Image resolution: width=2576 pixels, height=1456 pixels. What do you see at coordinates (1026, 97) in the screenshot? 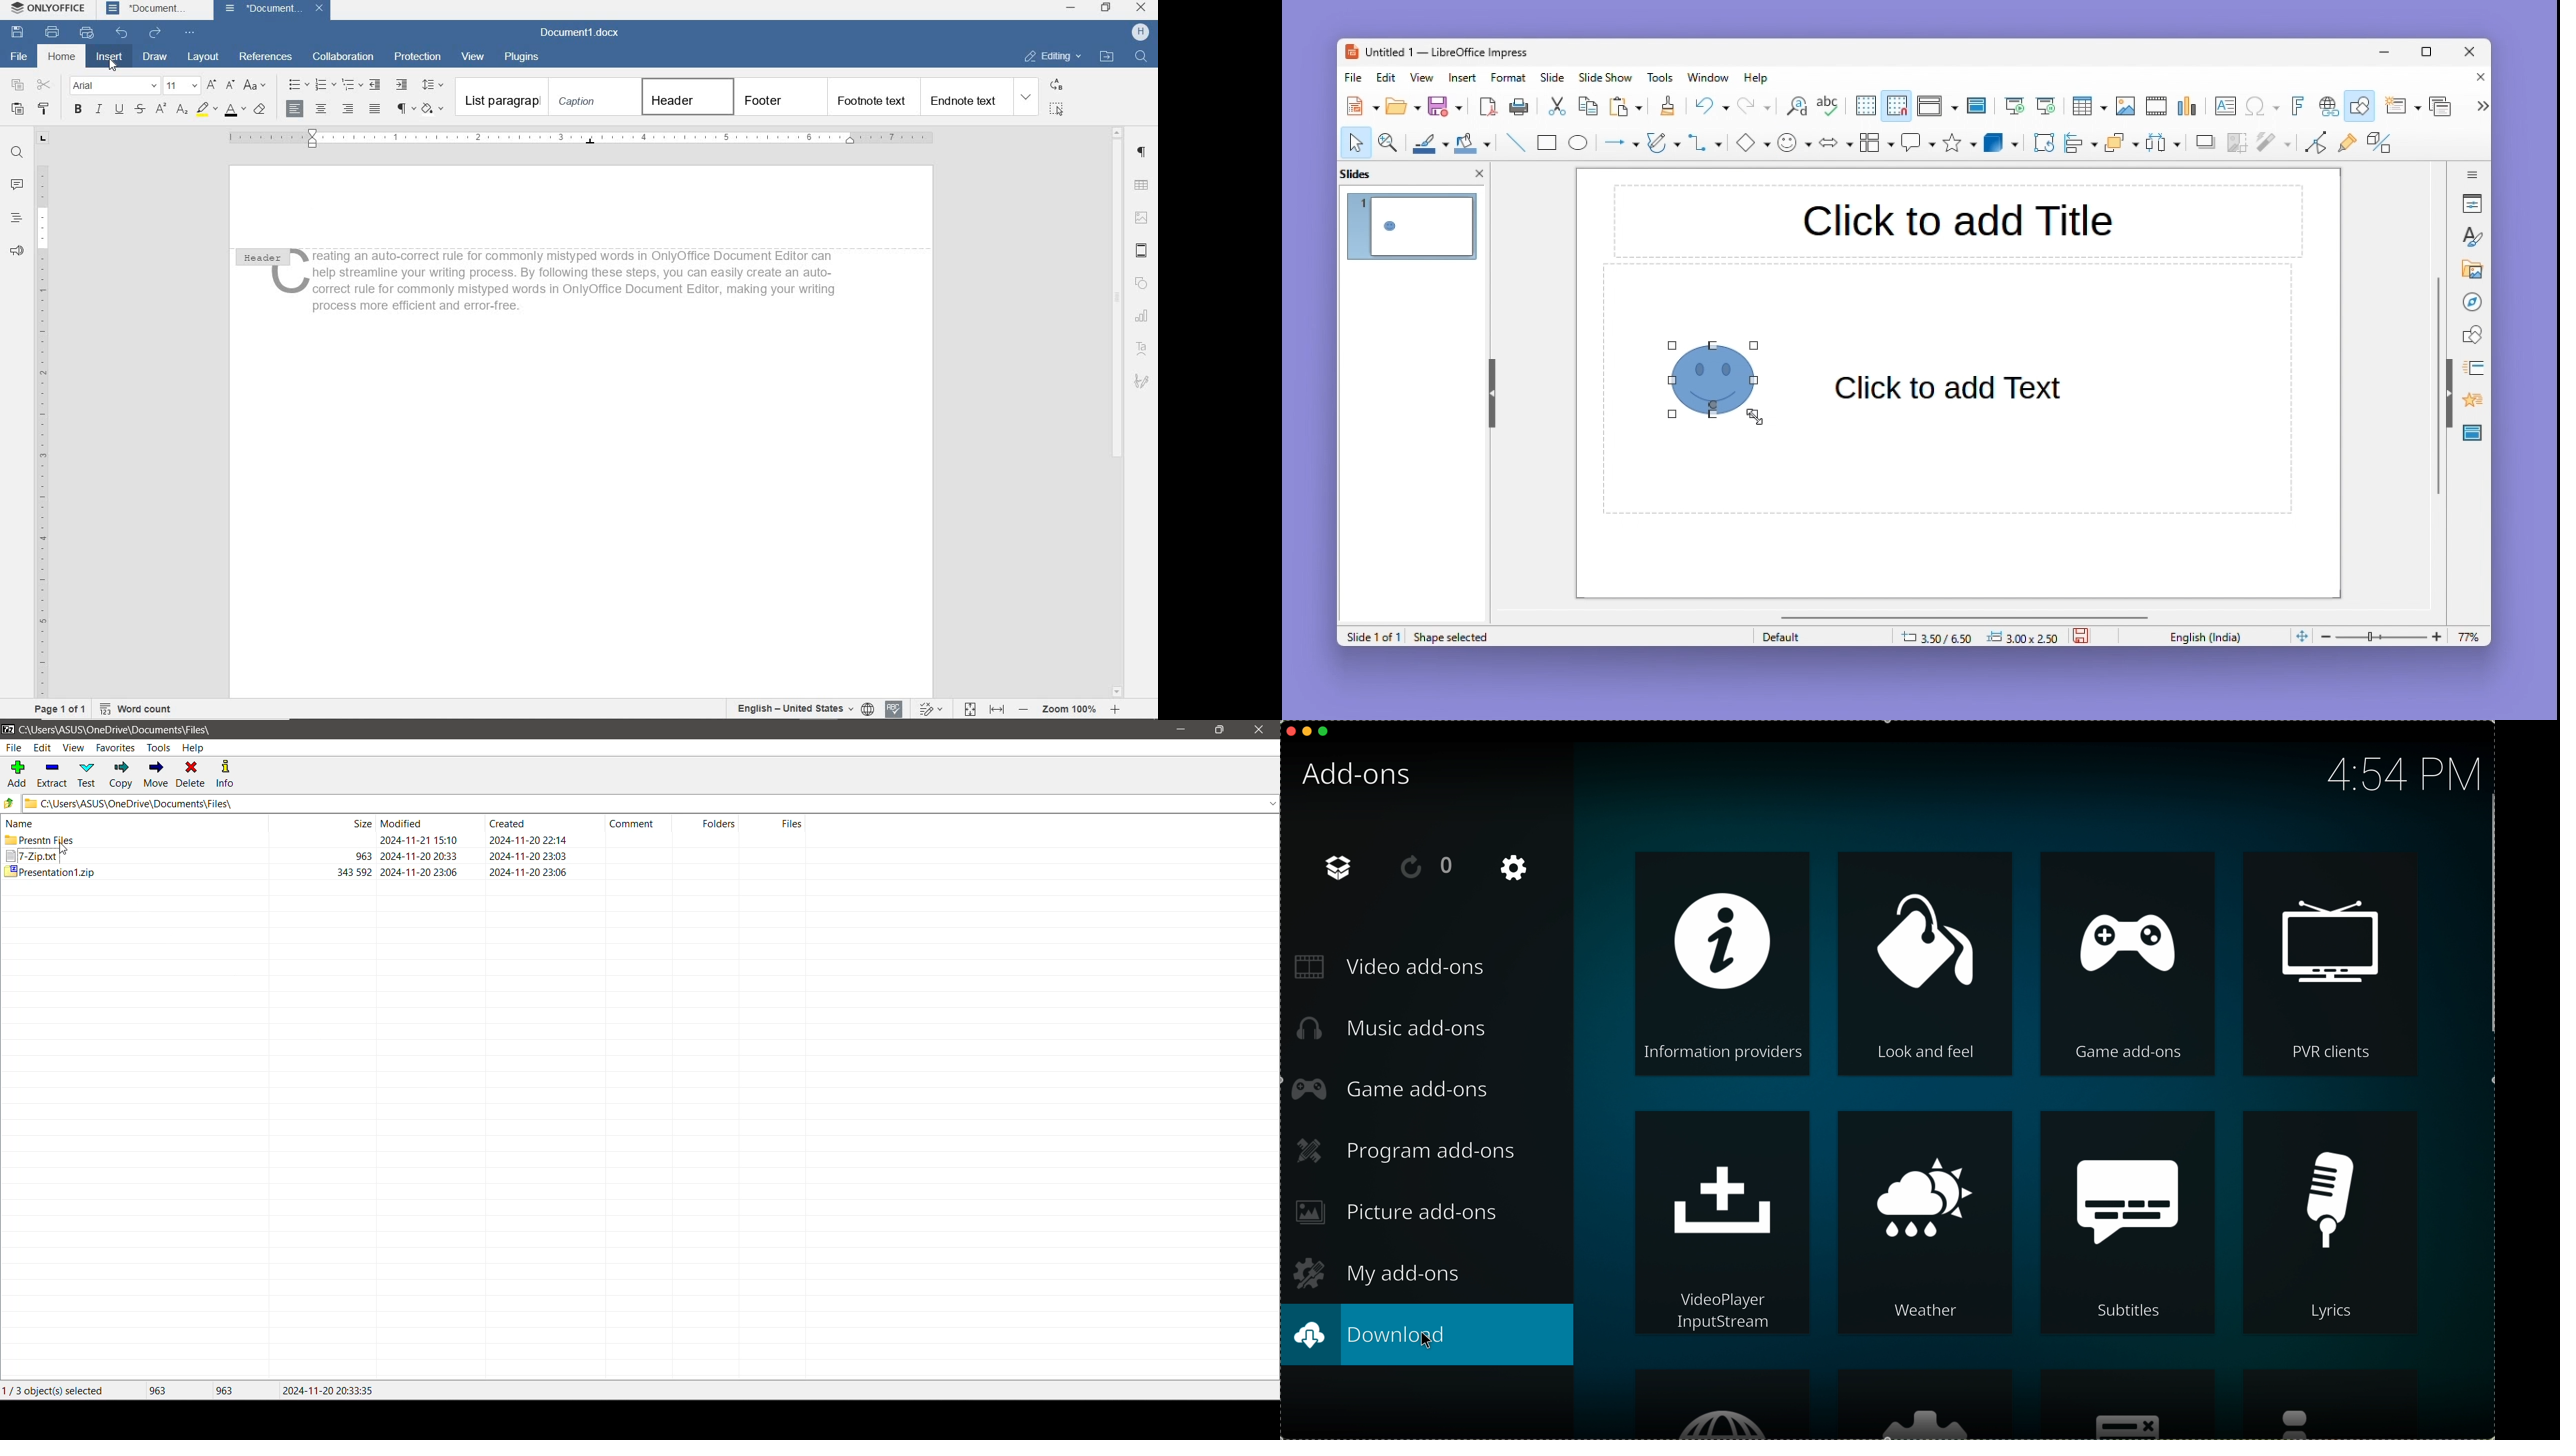
I see `EXPAND` at bounding box center [1026, 97].